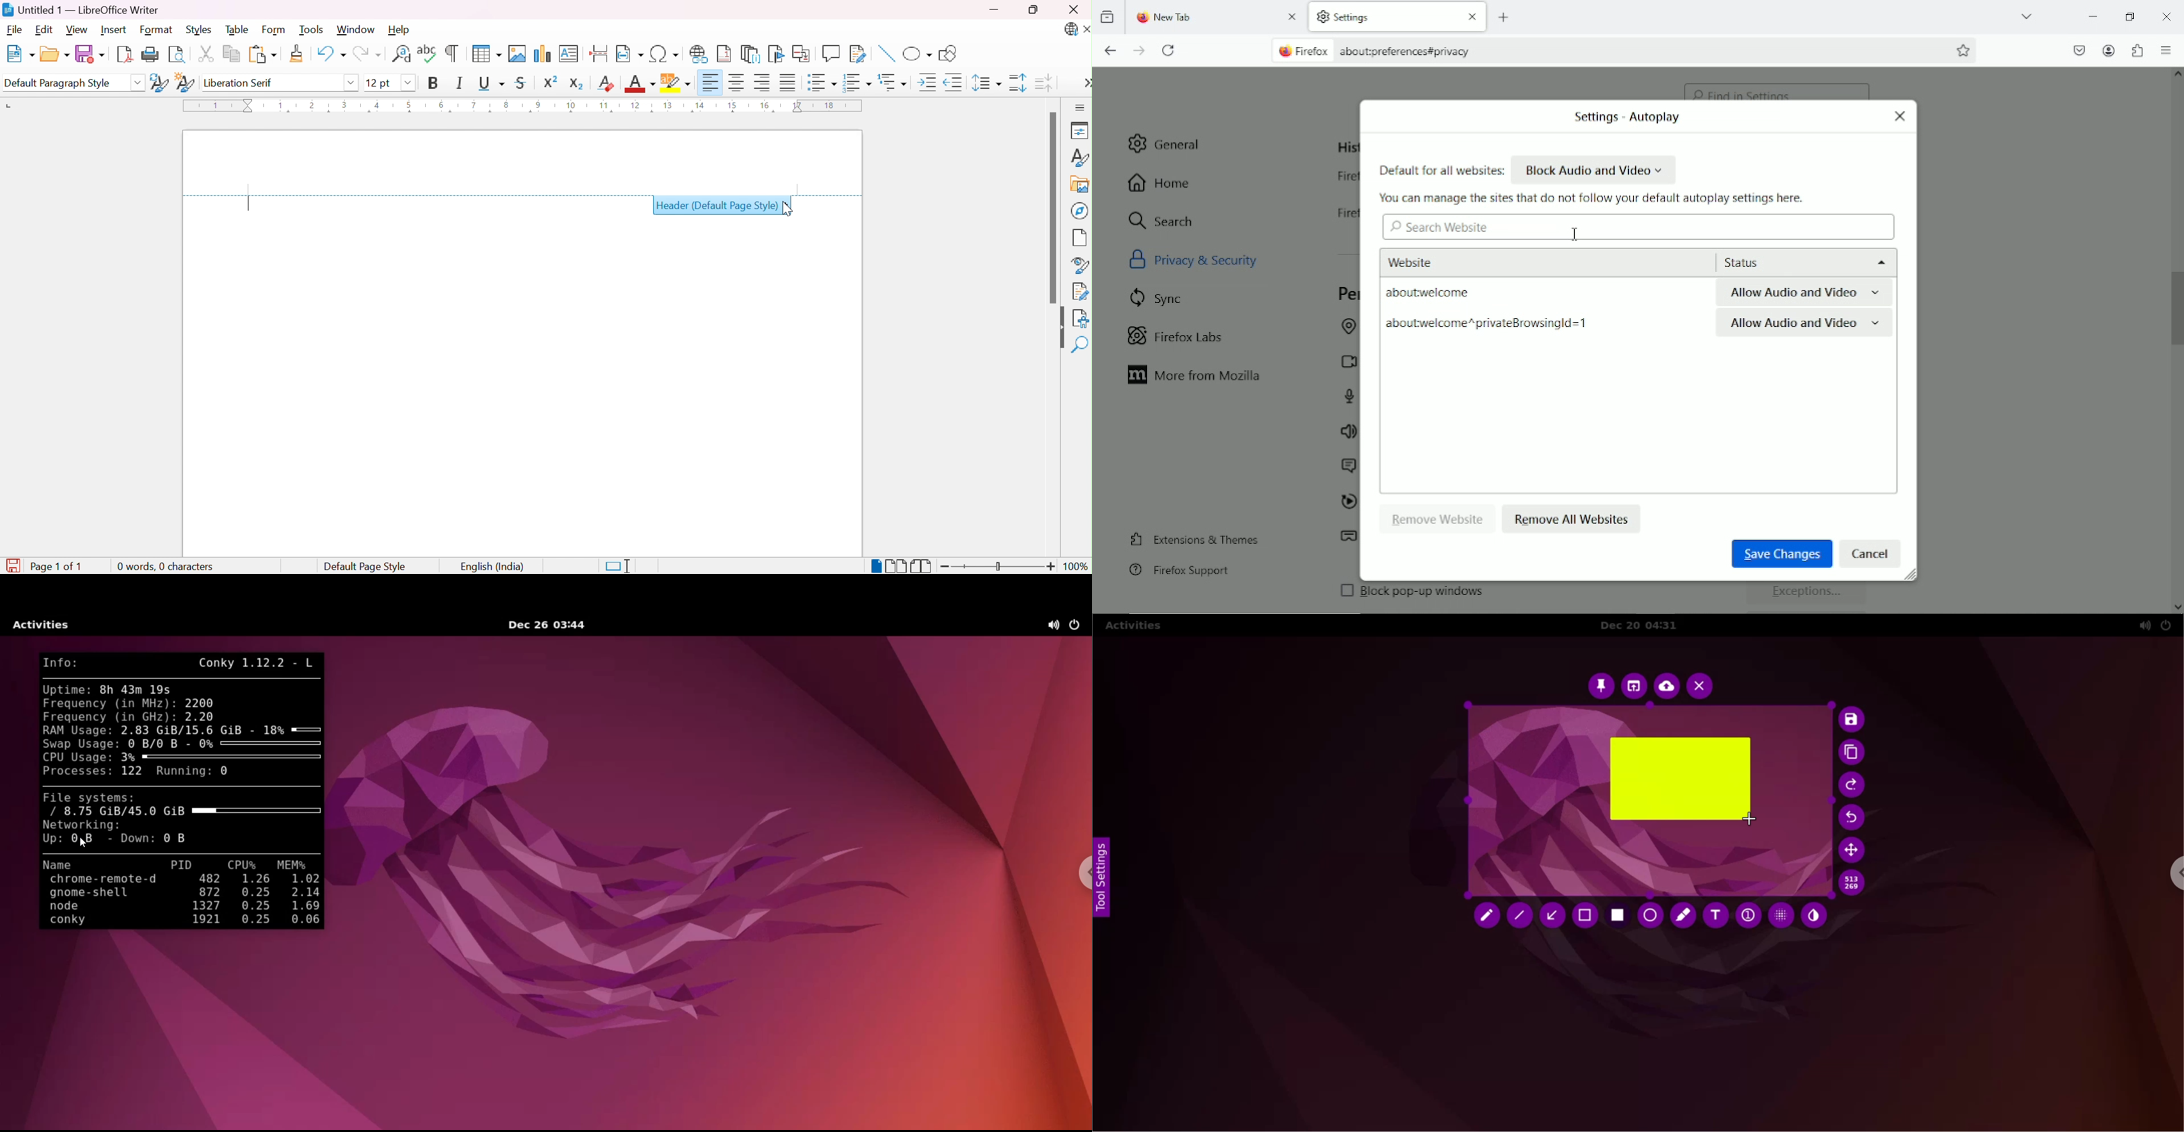 This screenshot has height=1148, width=2184. What do you see at coordinates (790, 209) in the screenshot?
I see `Cursor` at bounding box center [790, 209].